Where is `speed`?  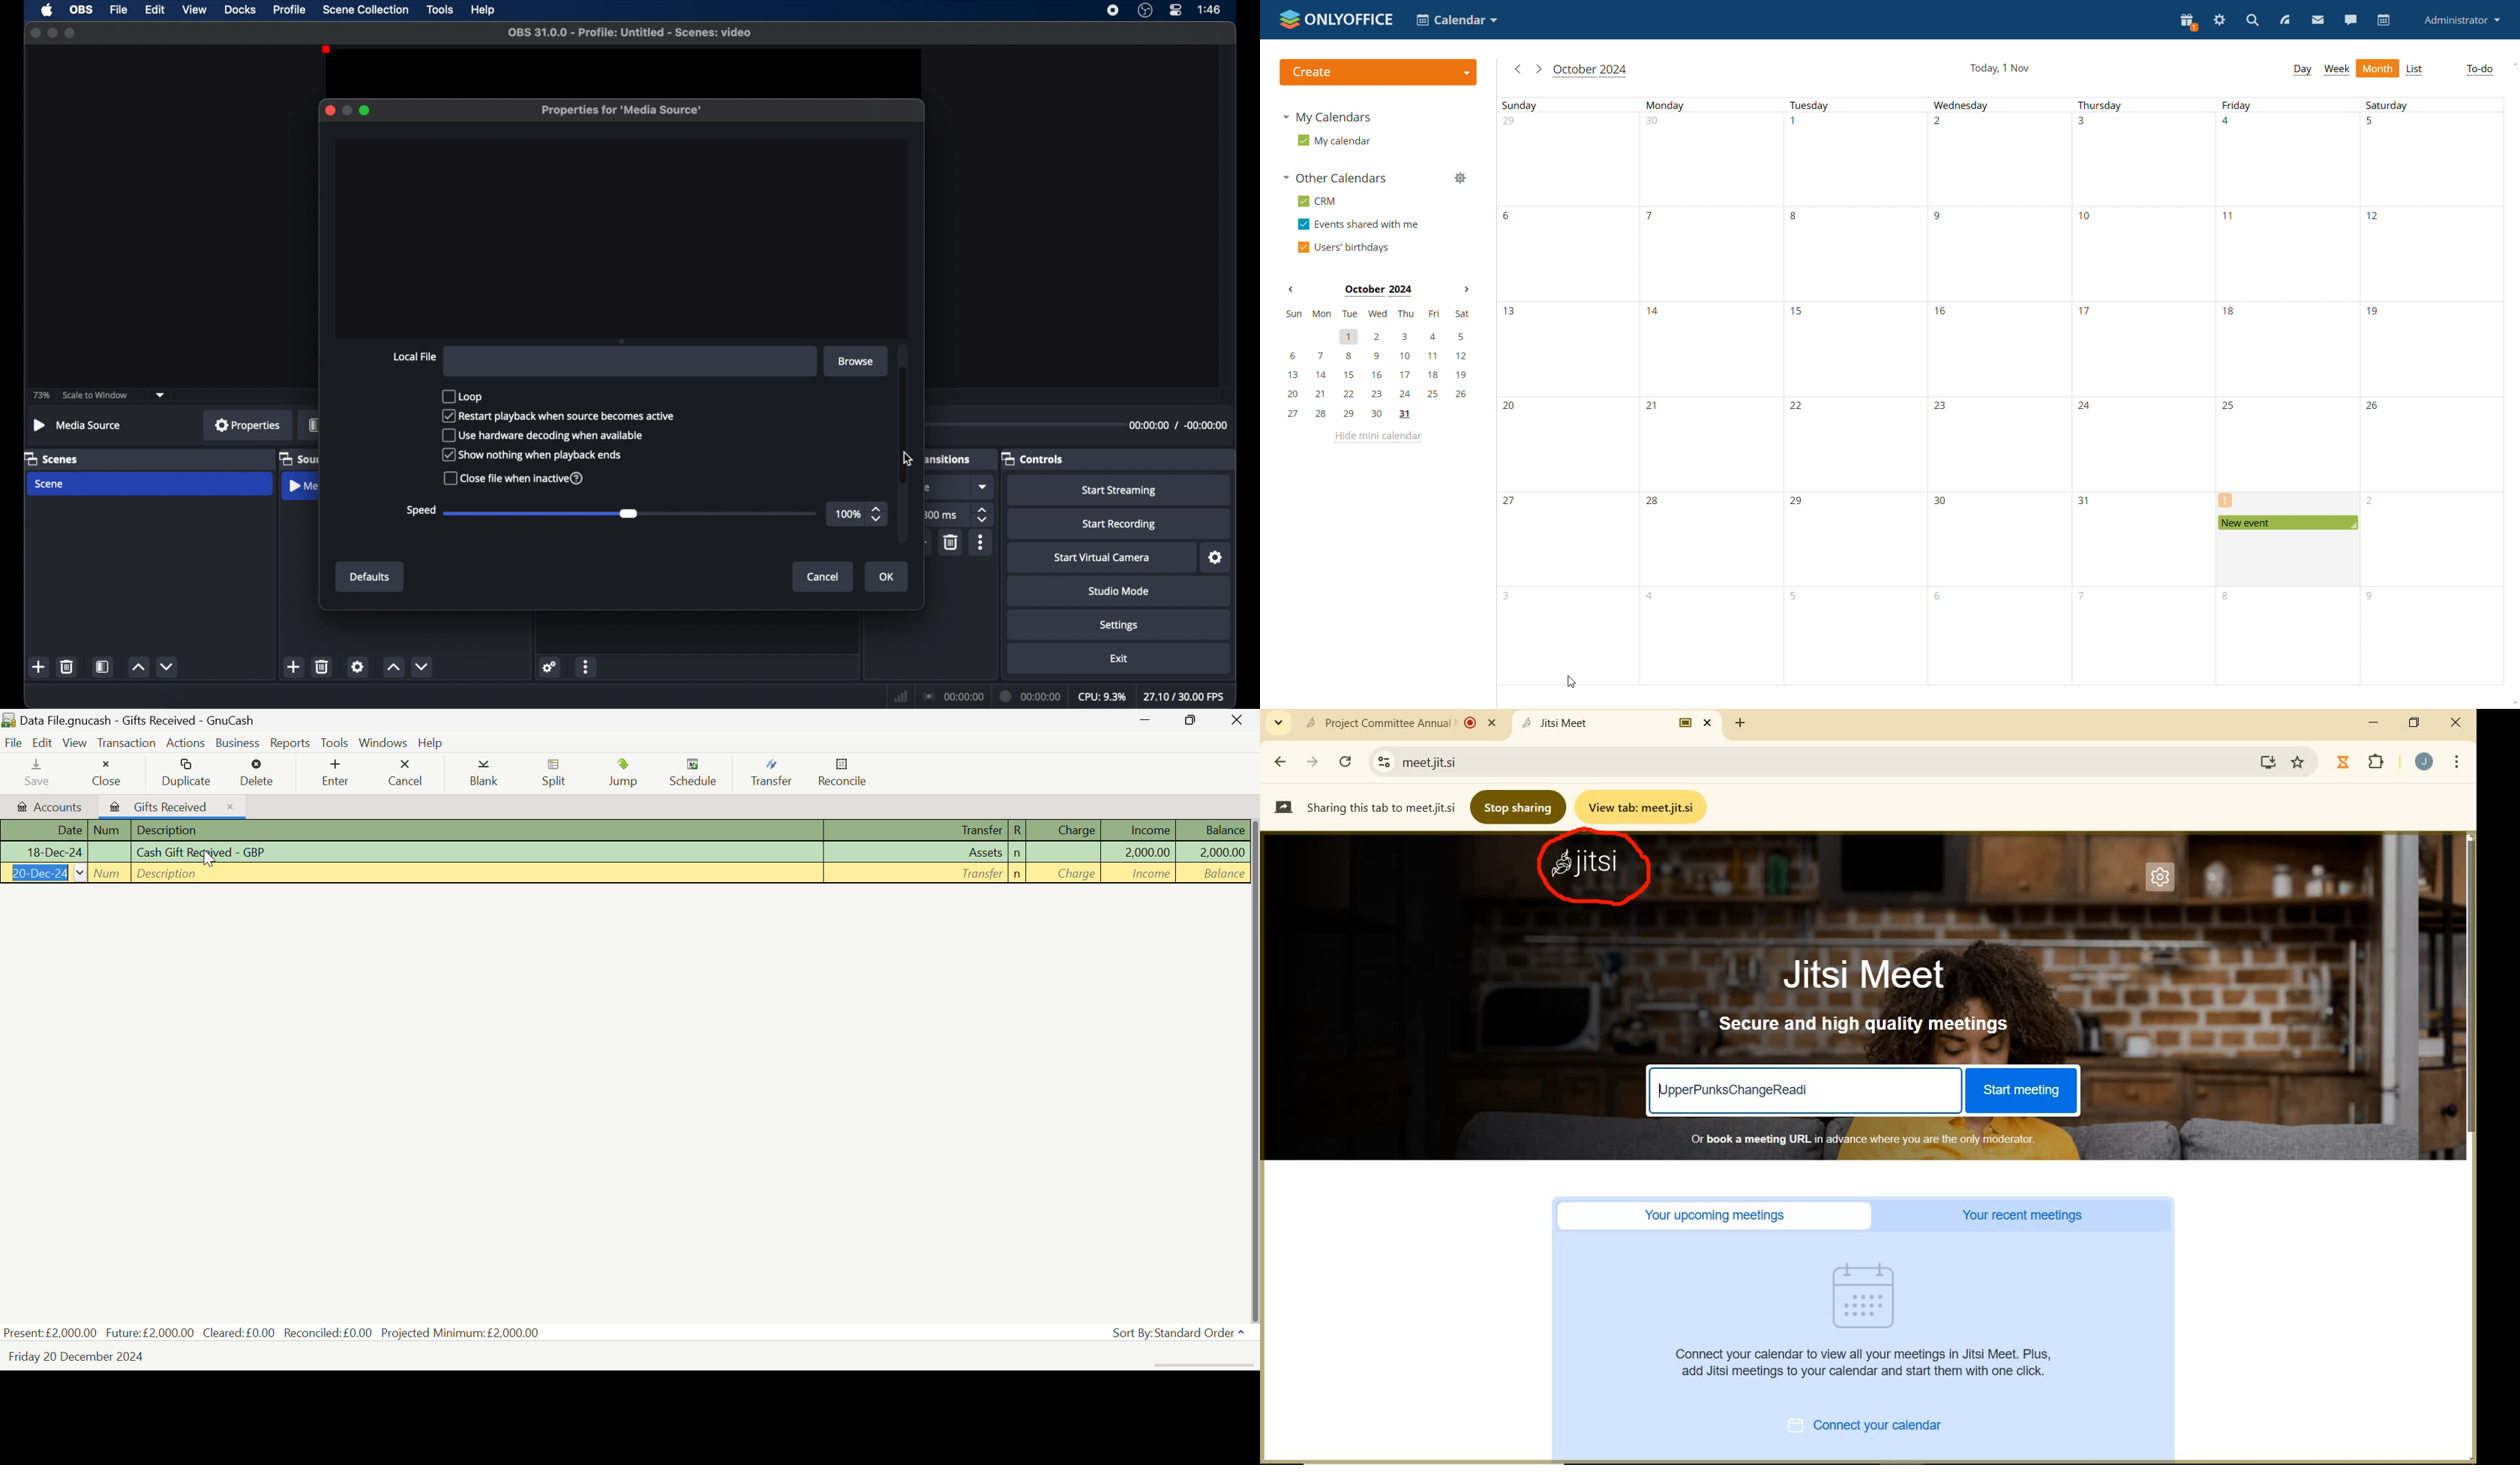
speed is located at coordinates (419, 510).